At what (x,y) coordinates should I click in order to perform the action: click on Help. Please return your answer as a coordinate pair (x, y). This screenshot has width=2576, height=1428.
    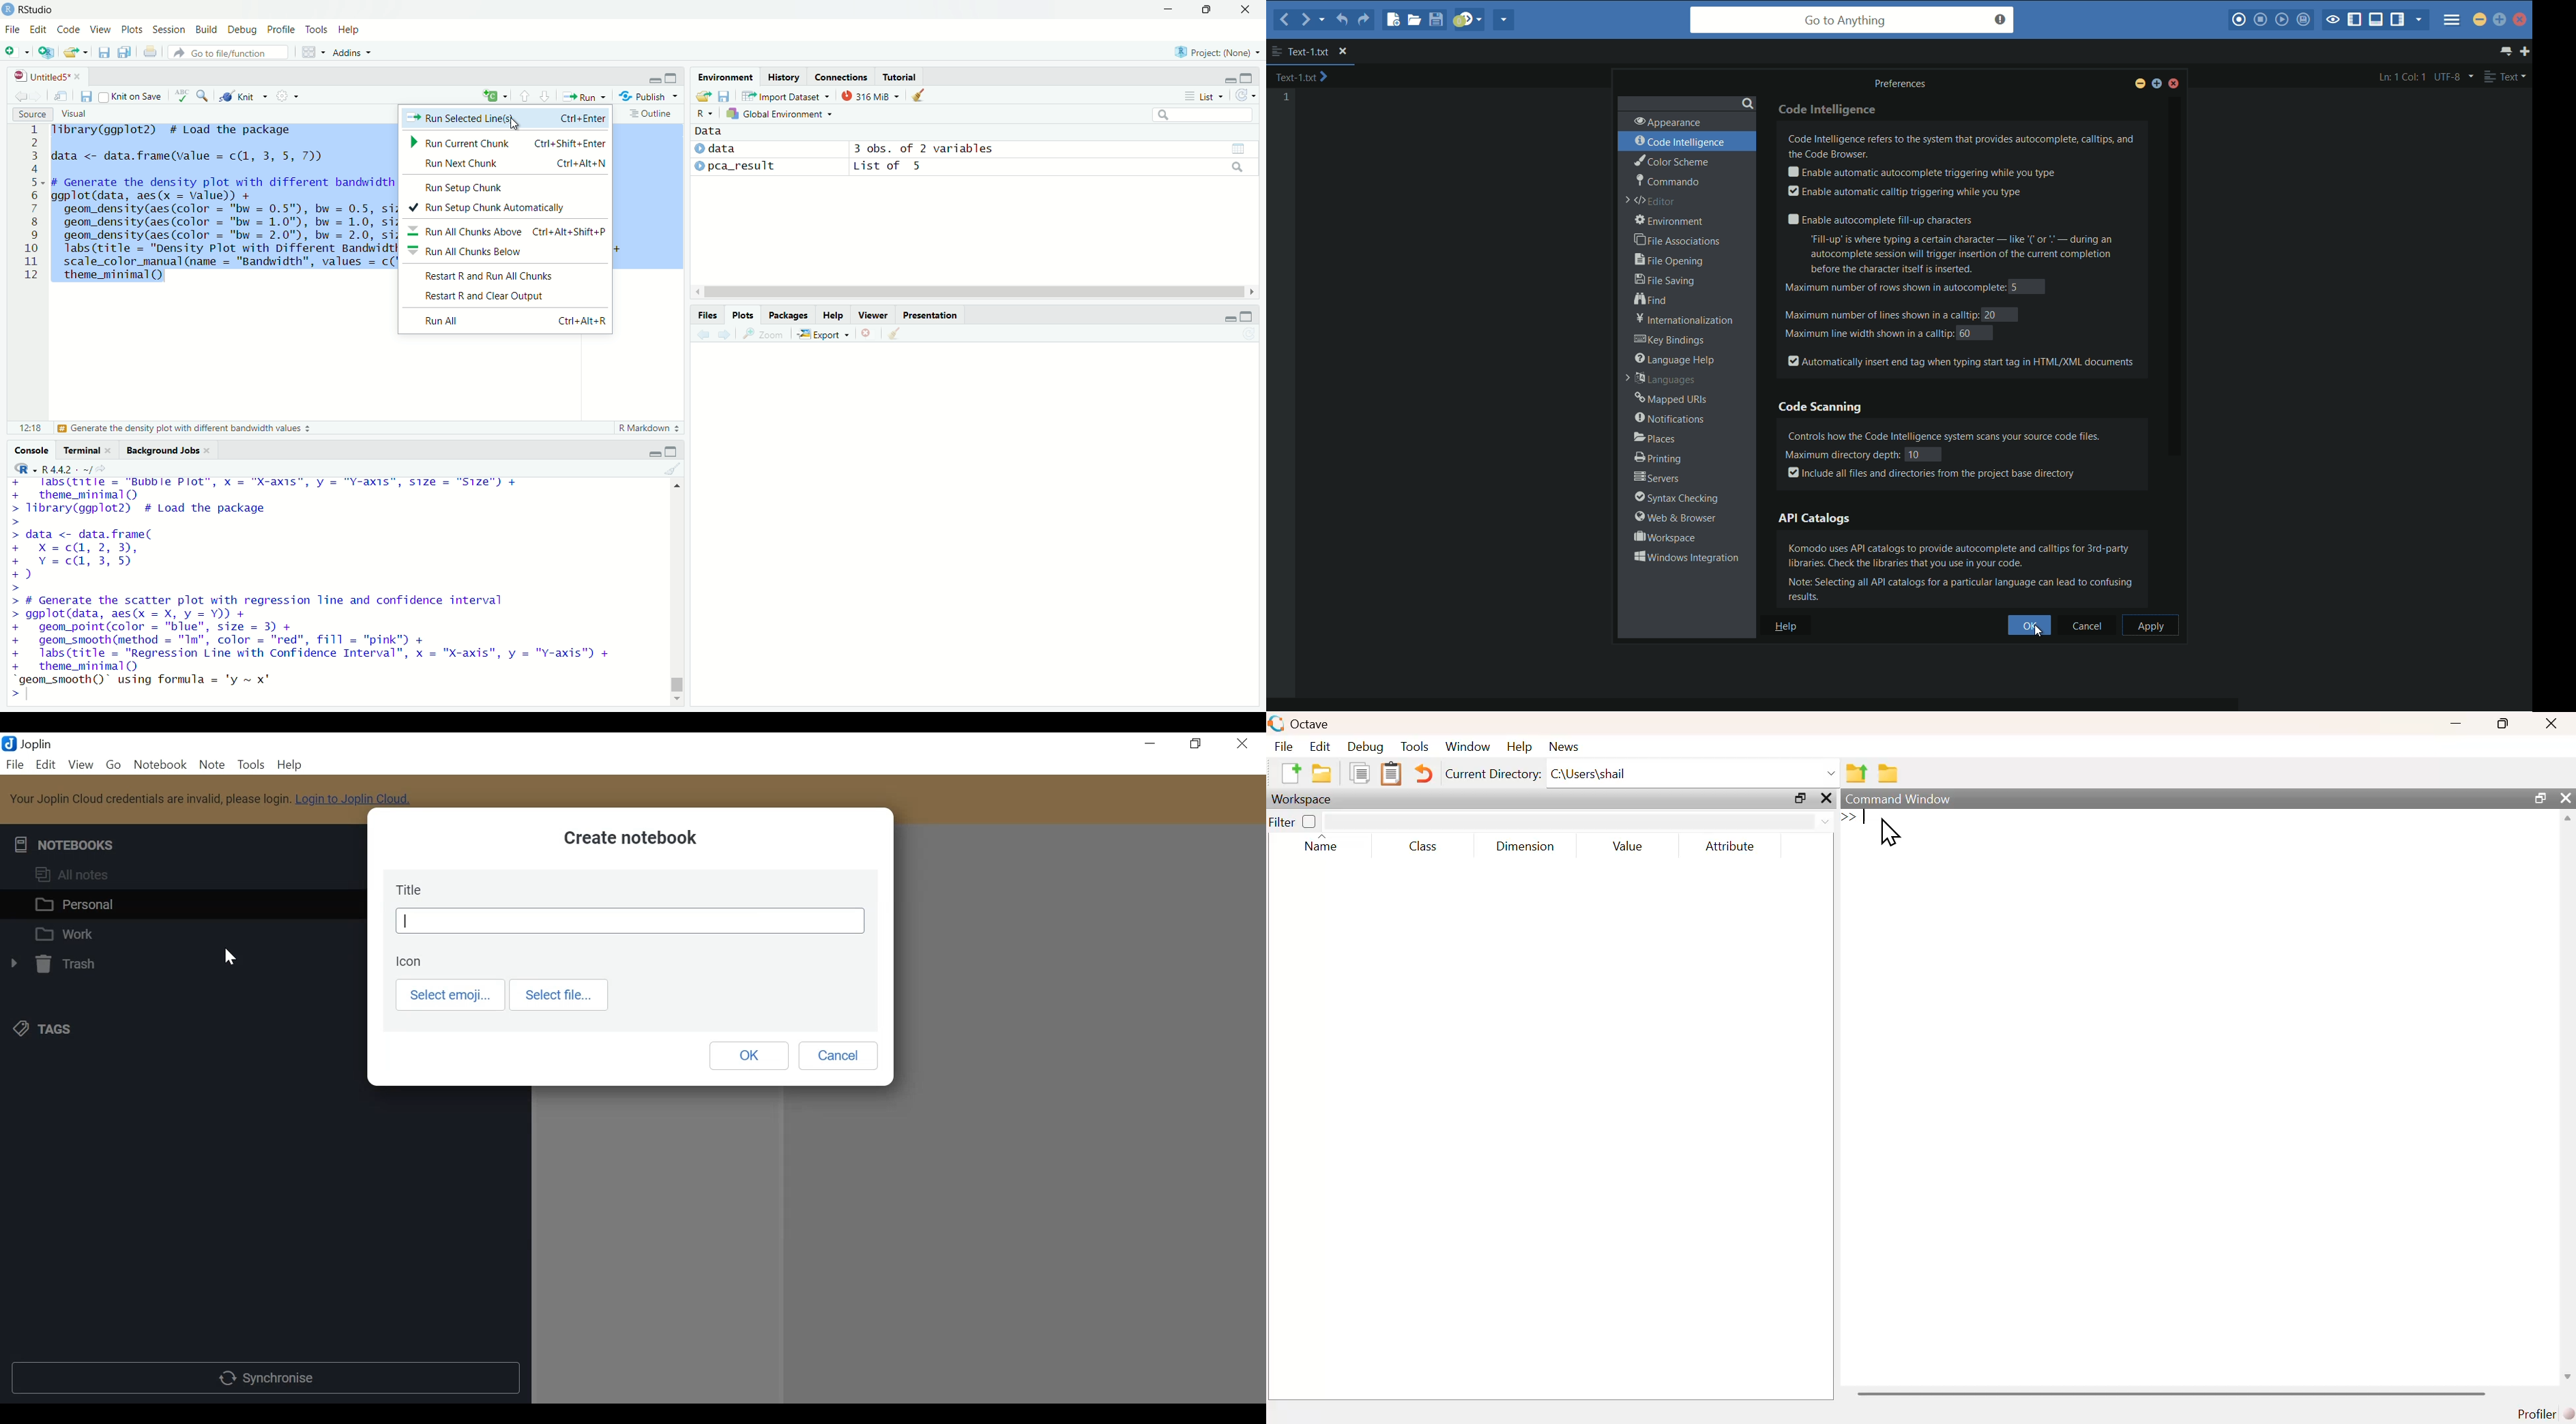
    Looking at the image, I should click on (350, 30).